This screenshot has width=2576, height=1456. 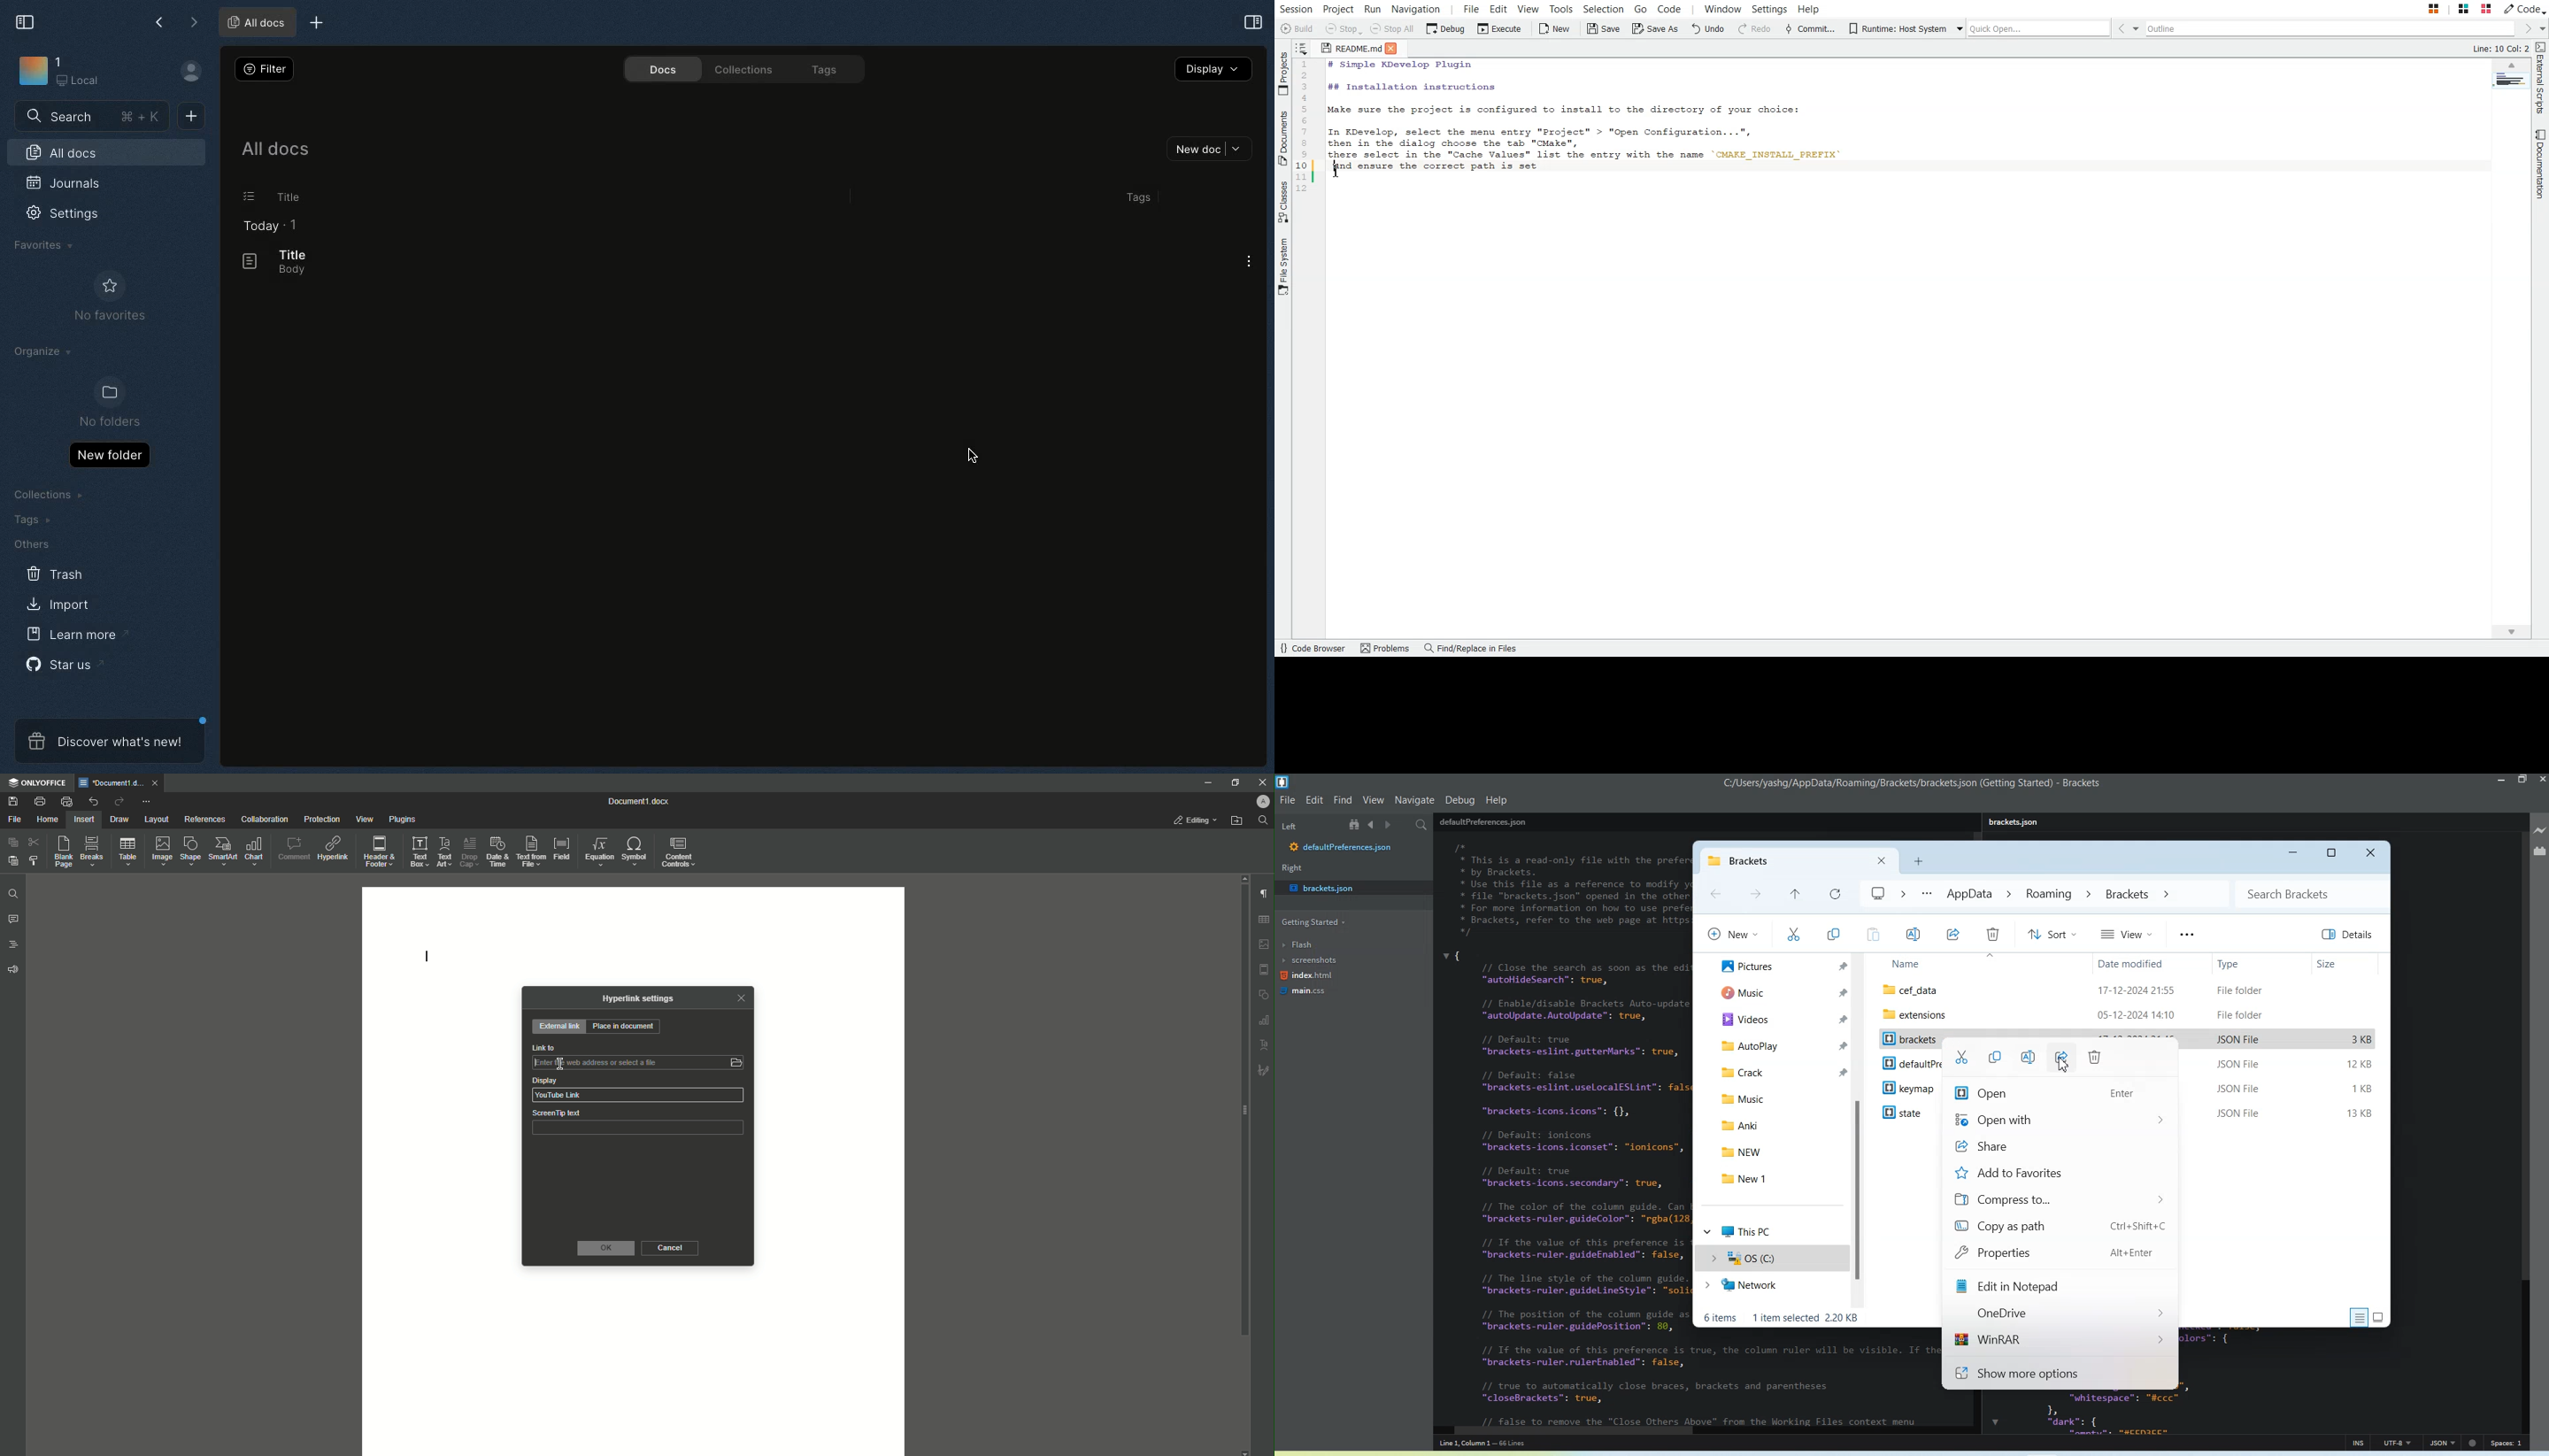 What do you see at coordinates (121, 819) in the screenshot?
I see `Draw` at bounding box center [121, 819].